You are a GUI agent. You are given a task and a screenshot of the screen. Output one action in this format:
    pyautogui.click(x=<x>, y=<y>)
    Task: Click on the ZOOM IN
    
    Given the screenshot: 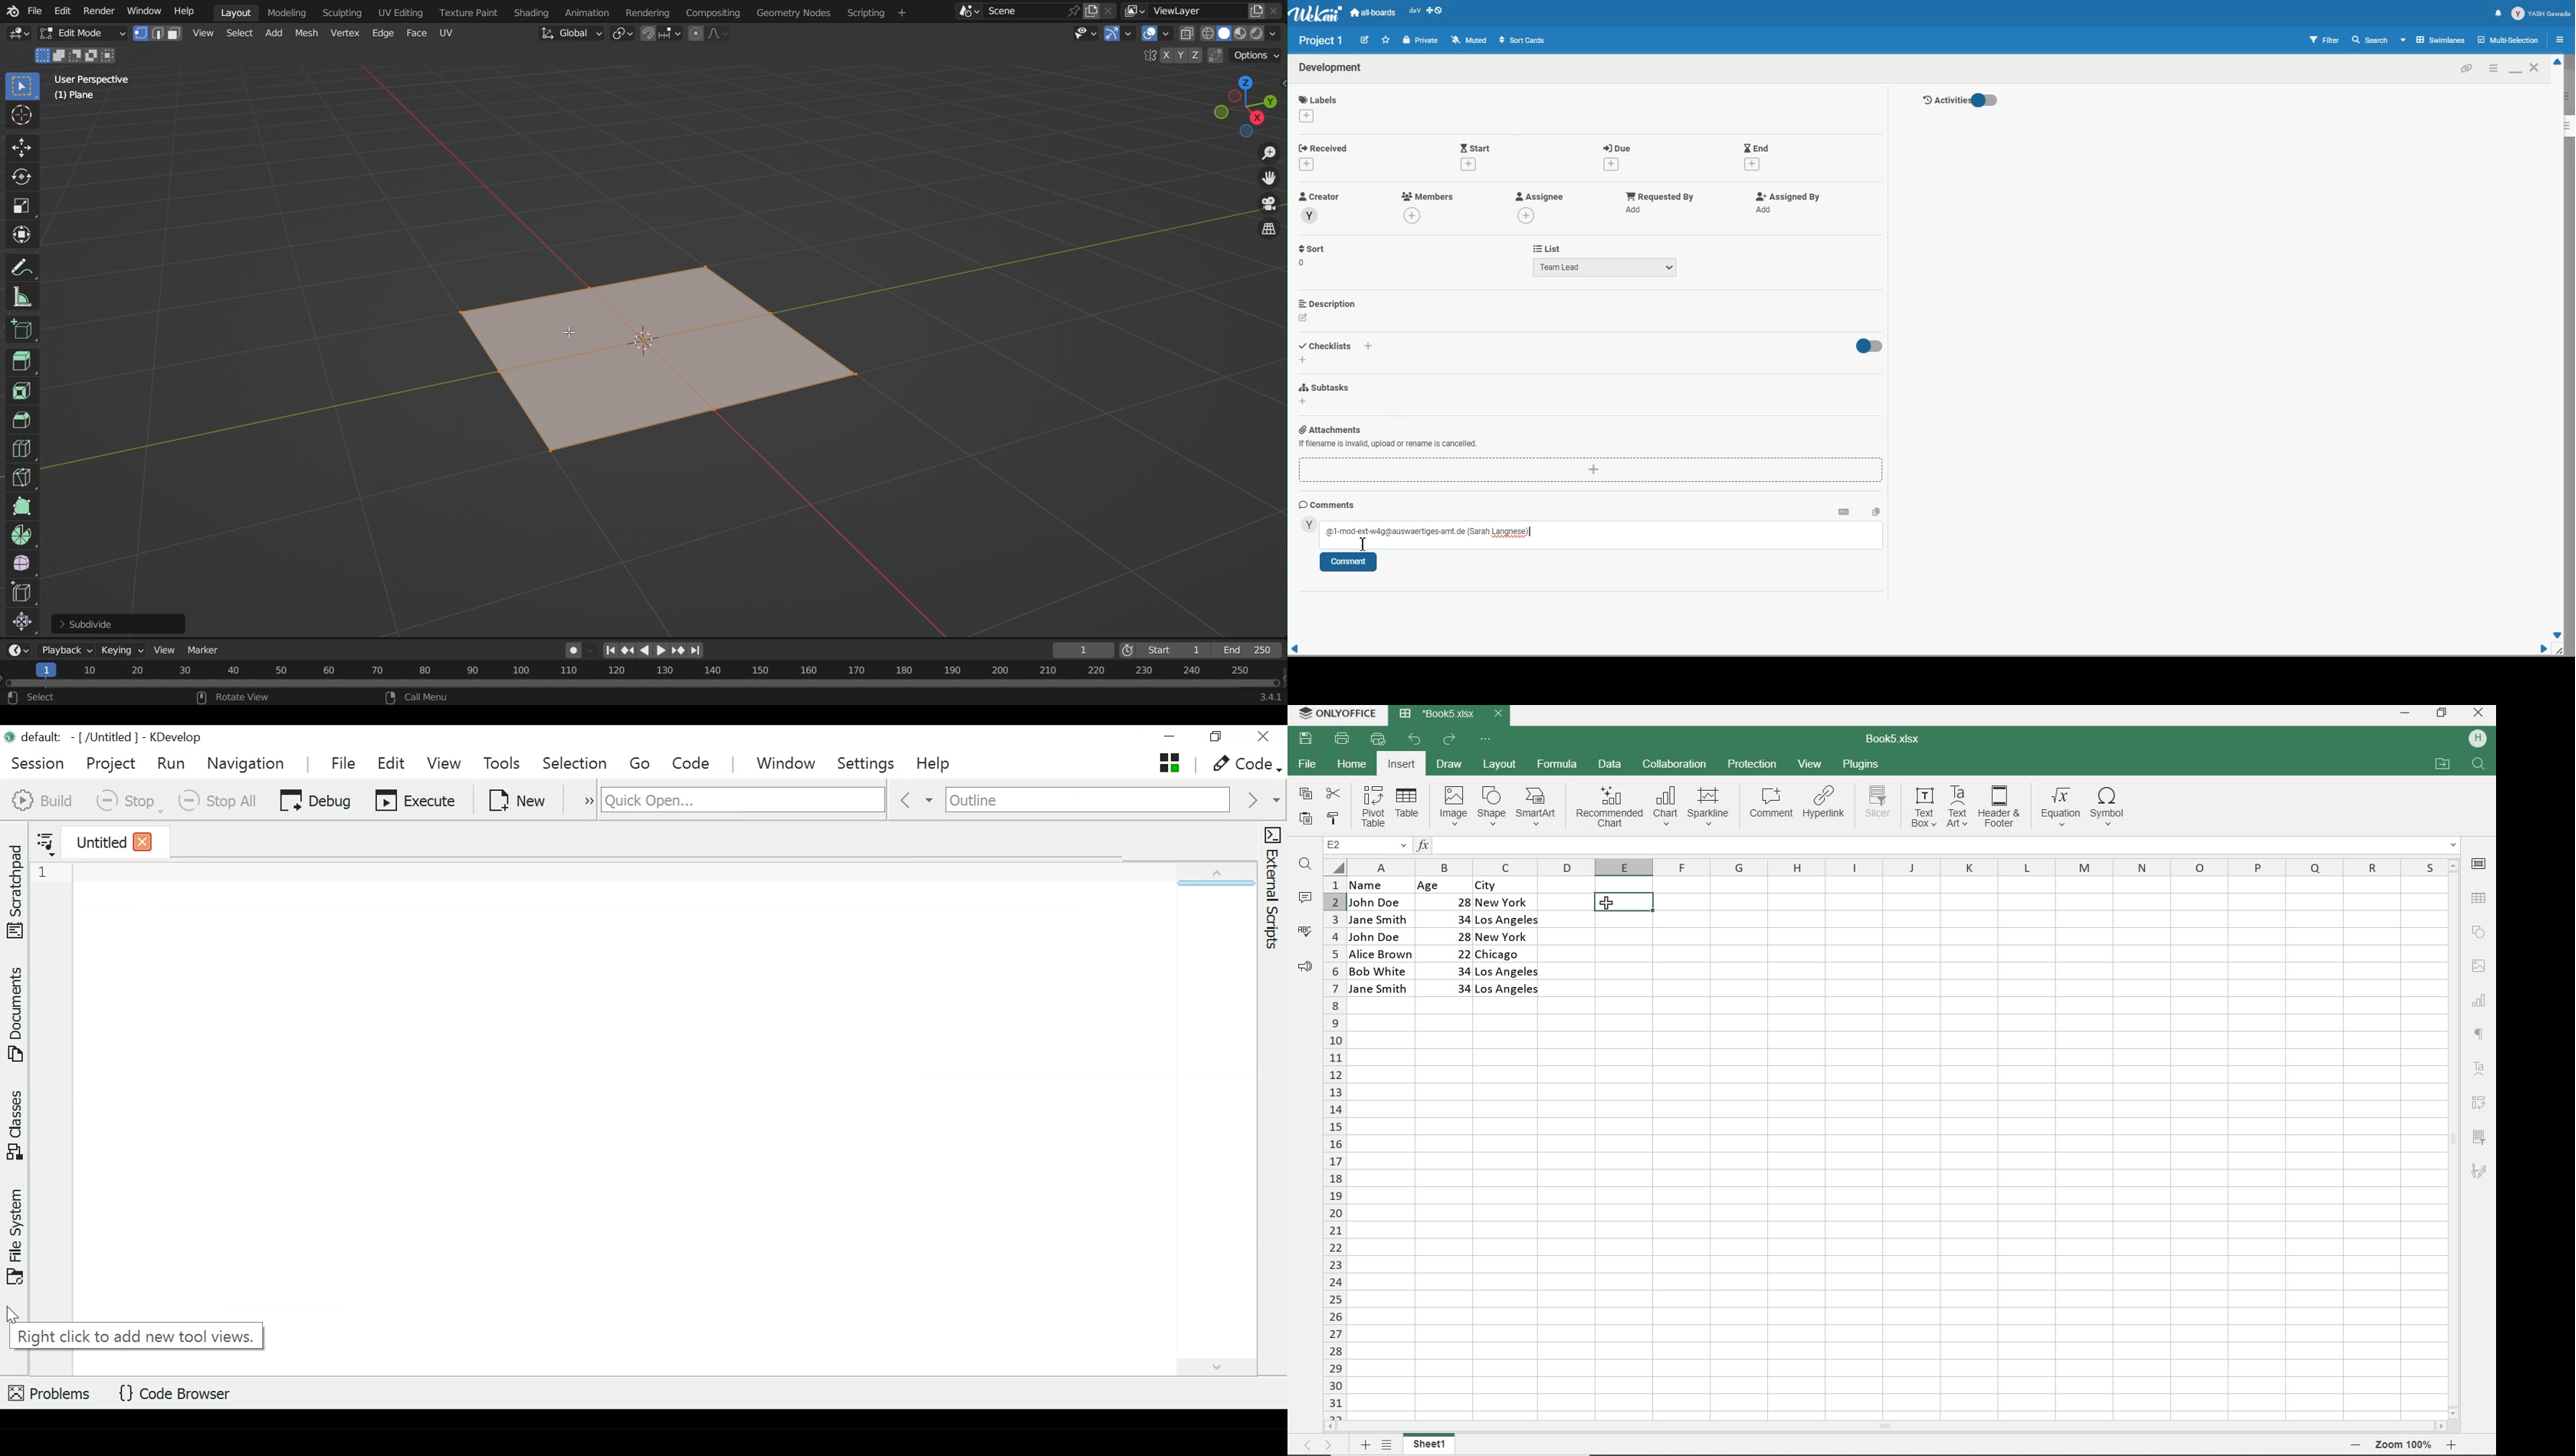 What is the action you would take?
    pyautogui.click(x=2454, y=1444)
    